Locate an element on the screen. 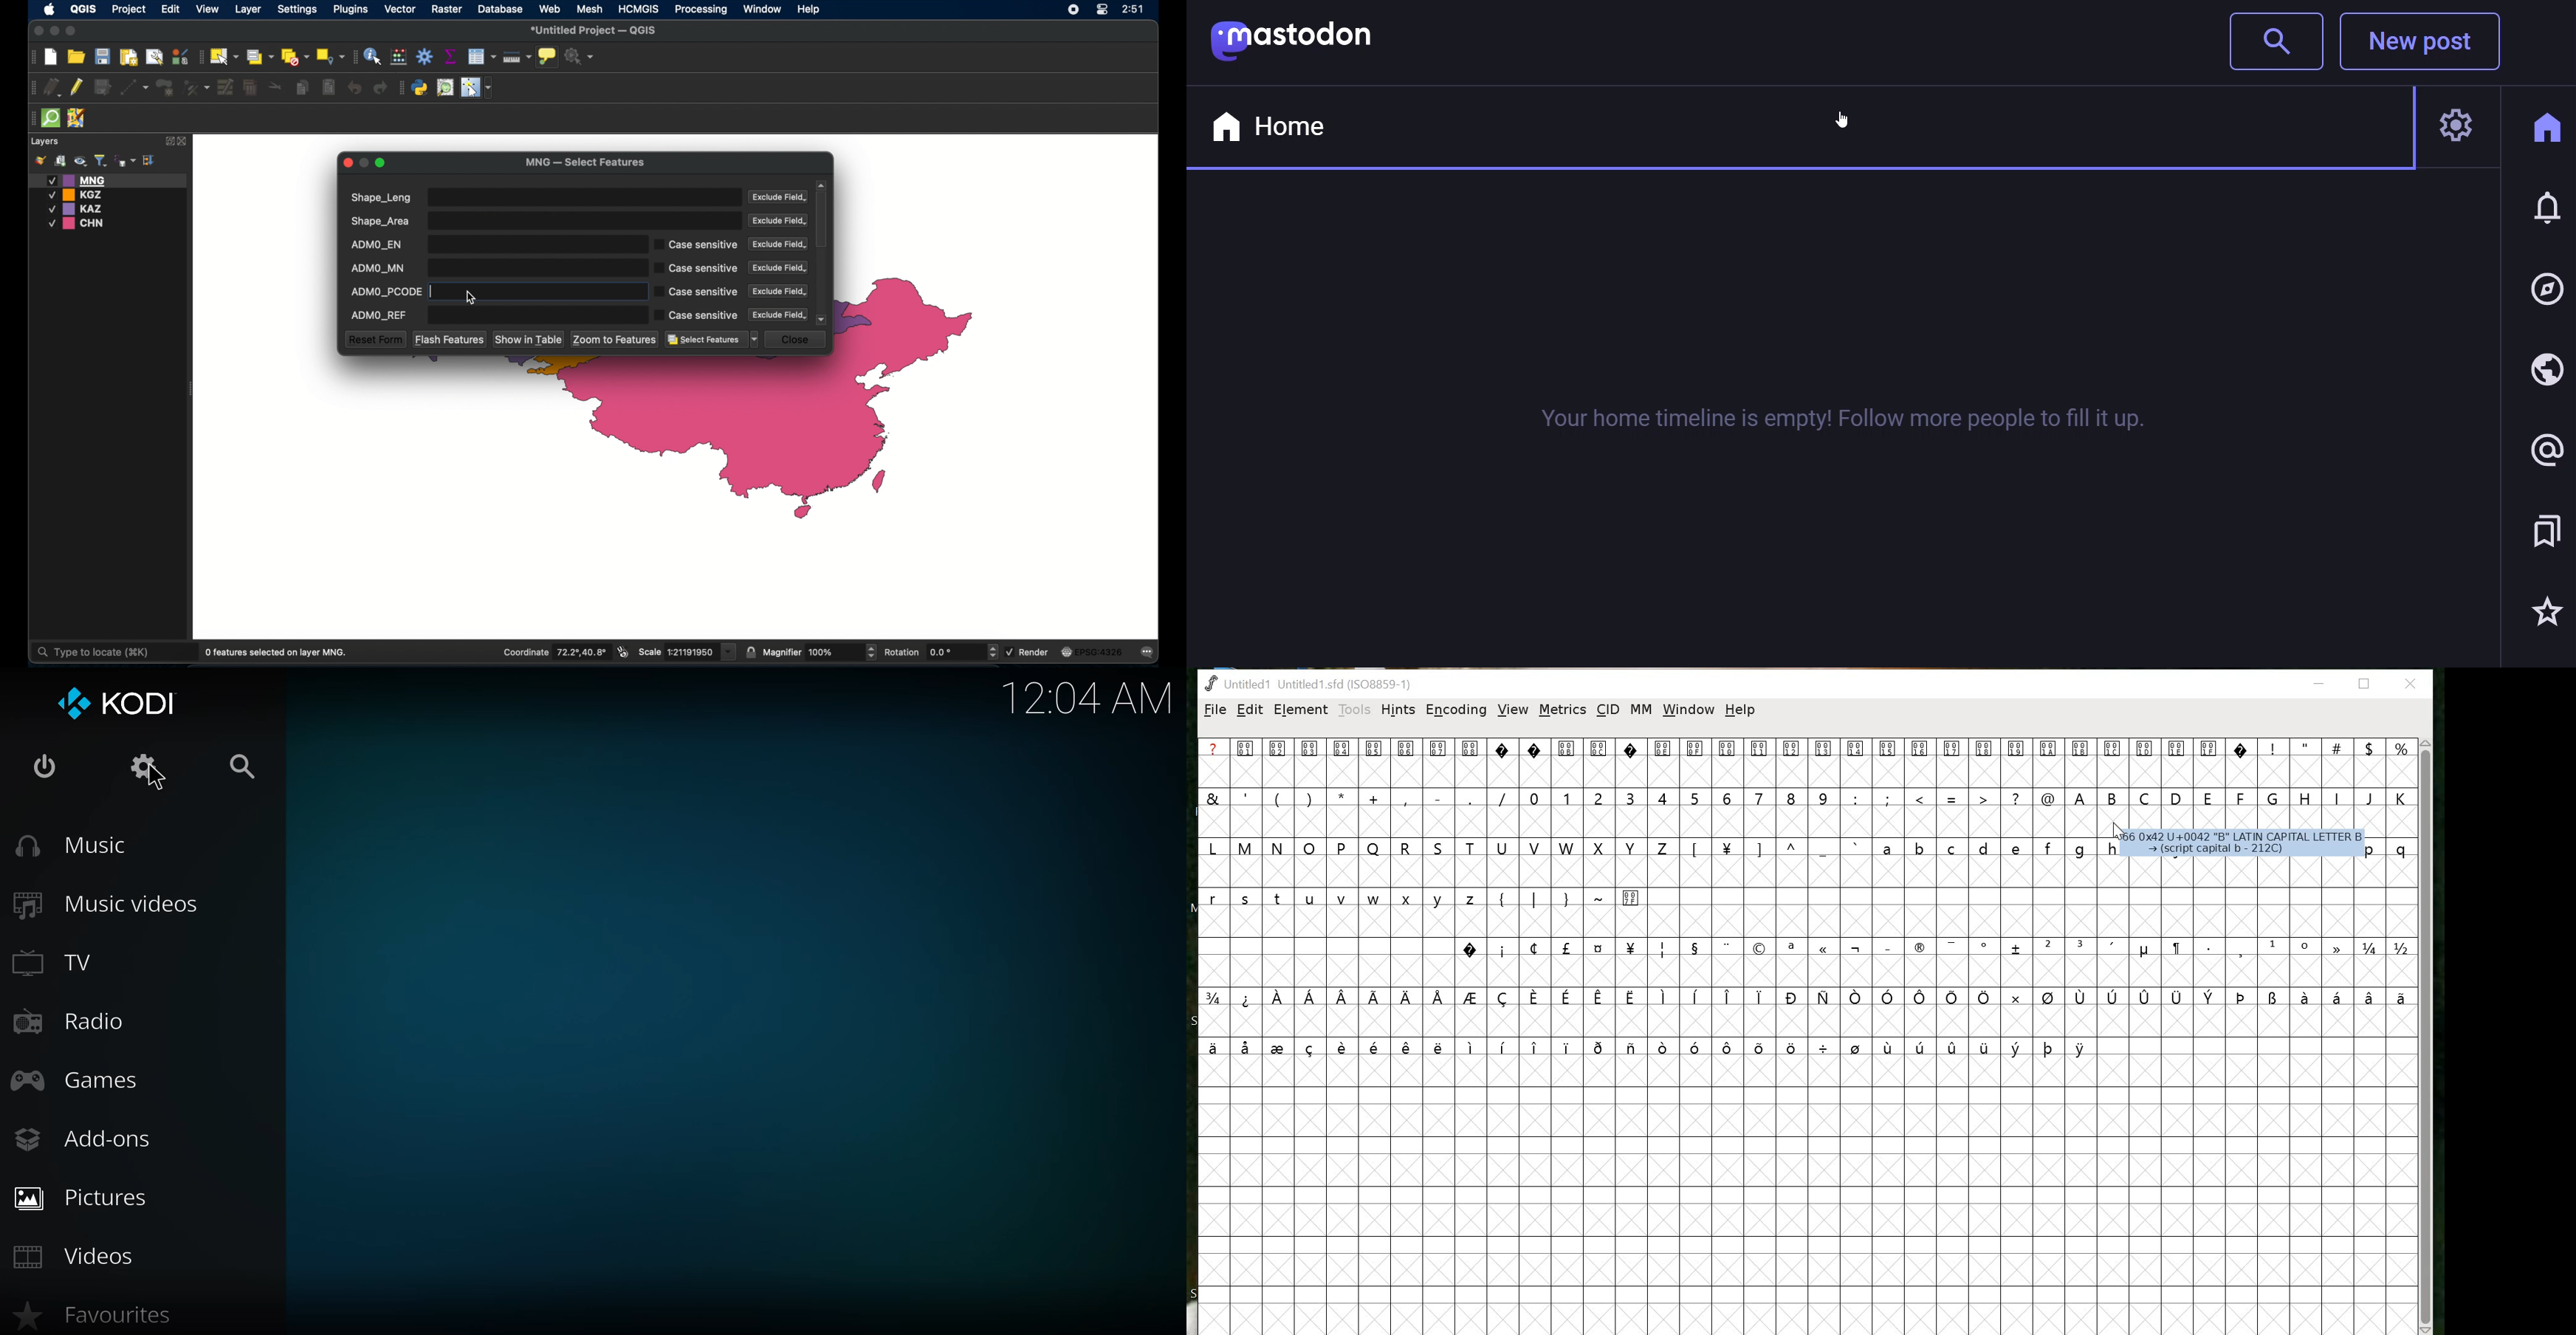 The image size is (2576, 1344). settings is located at coordinates (297, 10).